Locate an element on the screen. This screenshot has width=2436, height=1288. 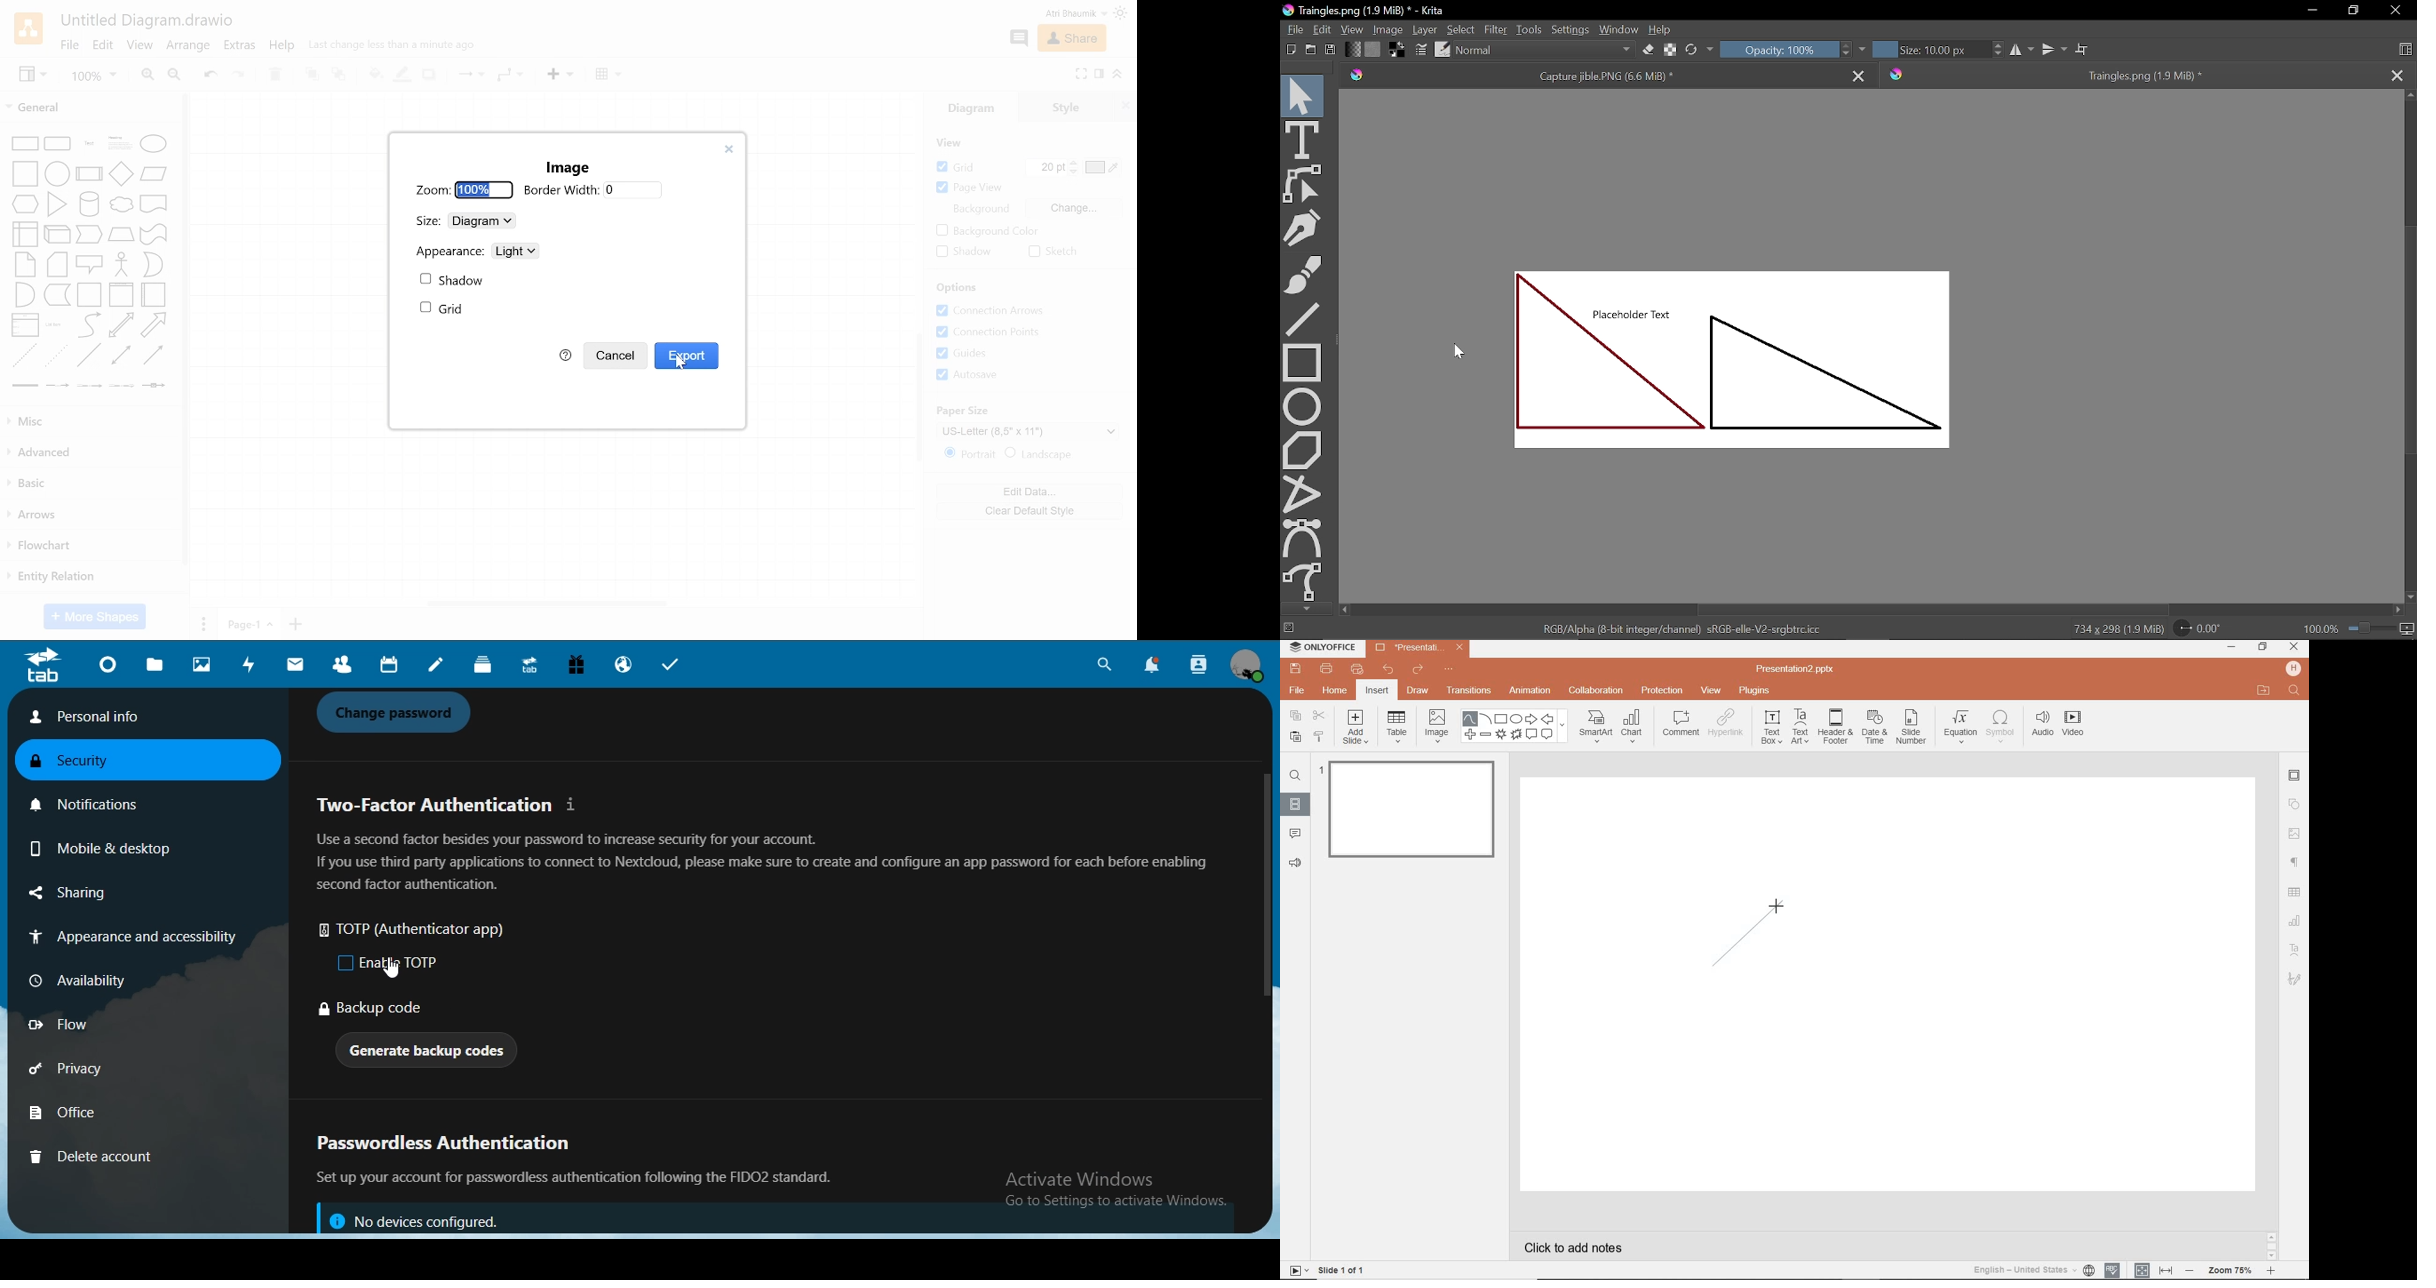
VIDEO is located at coordinates (2080, 725).